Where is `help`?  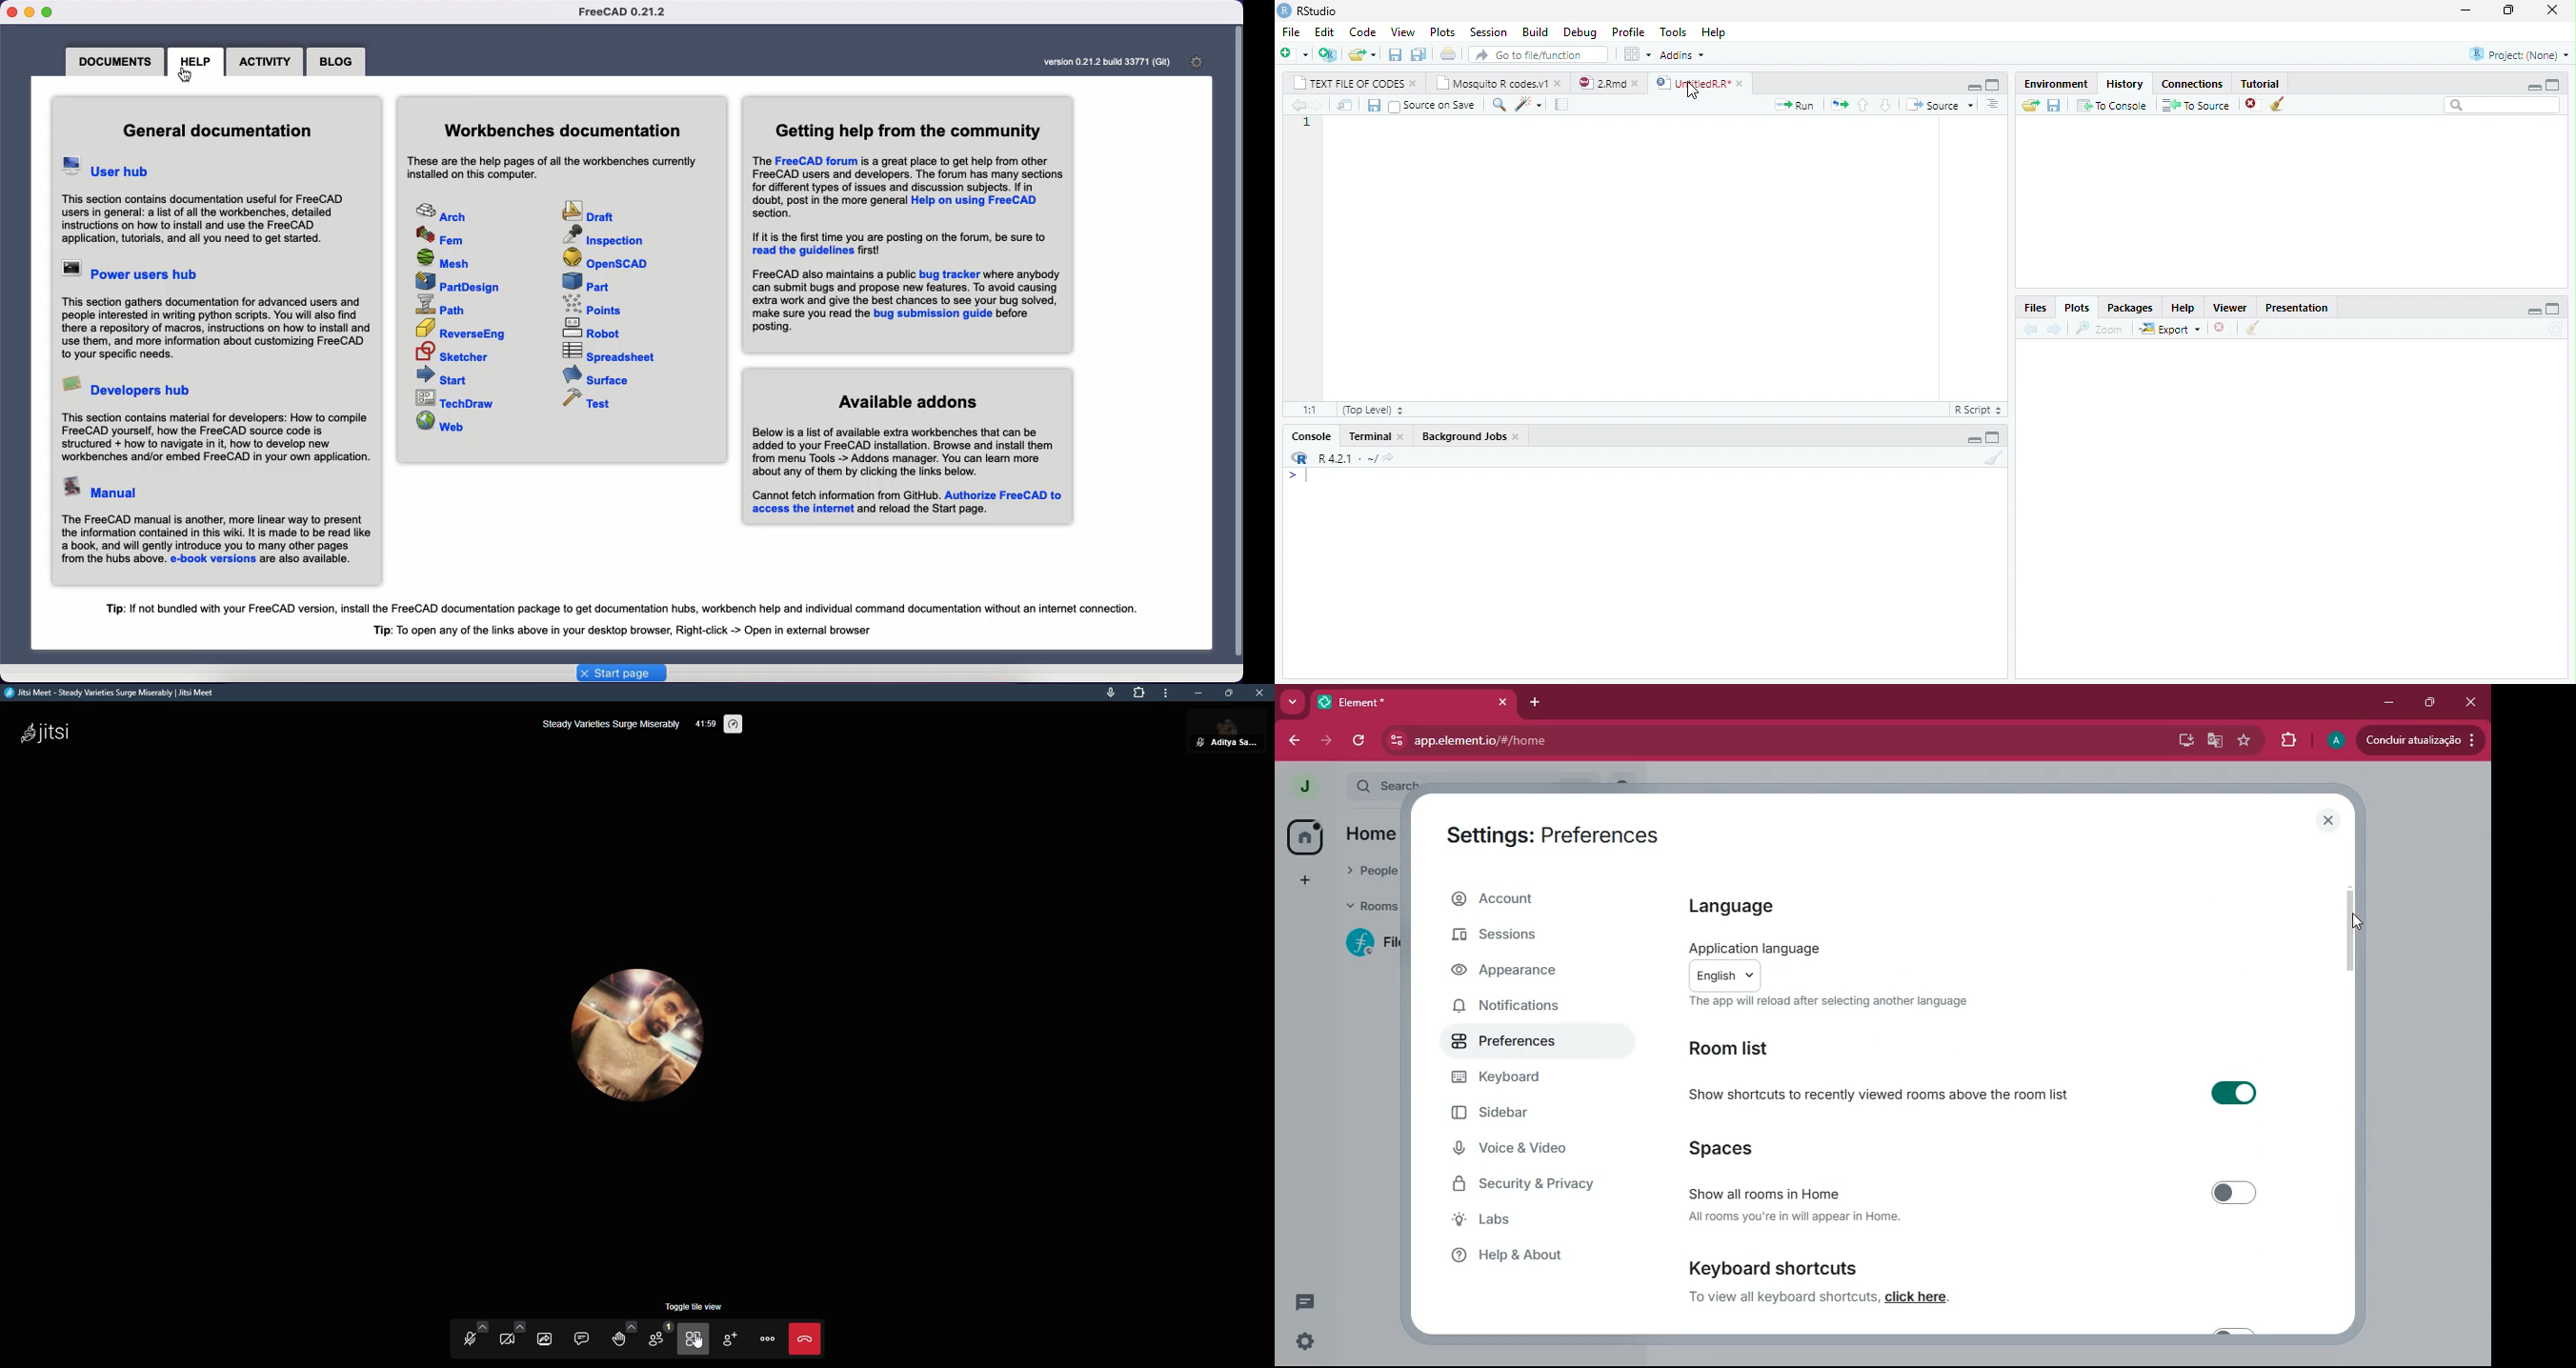
help is located at coordinates (1723, 35).